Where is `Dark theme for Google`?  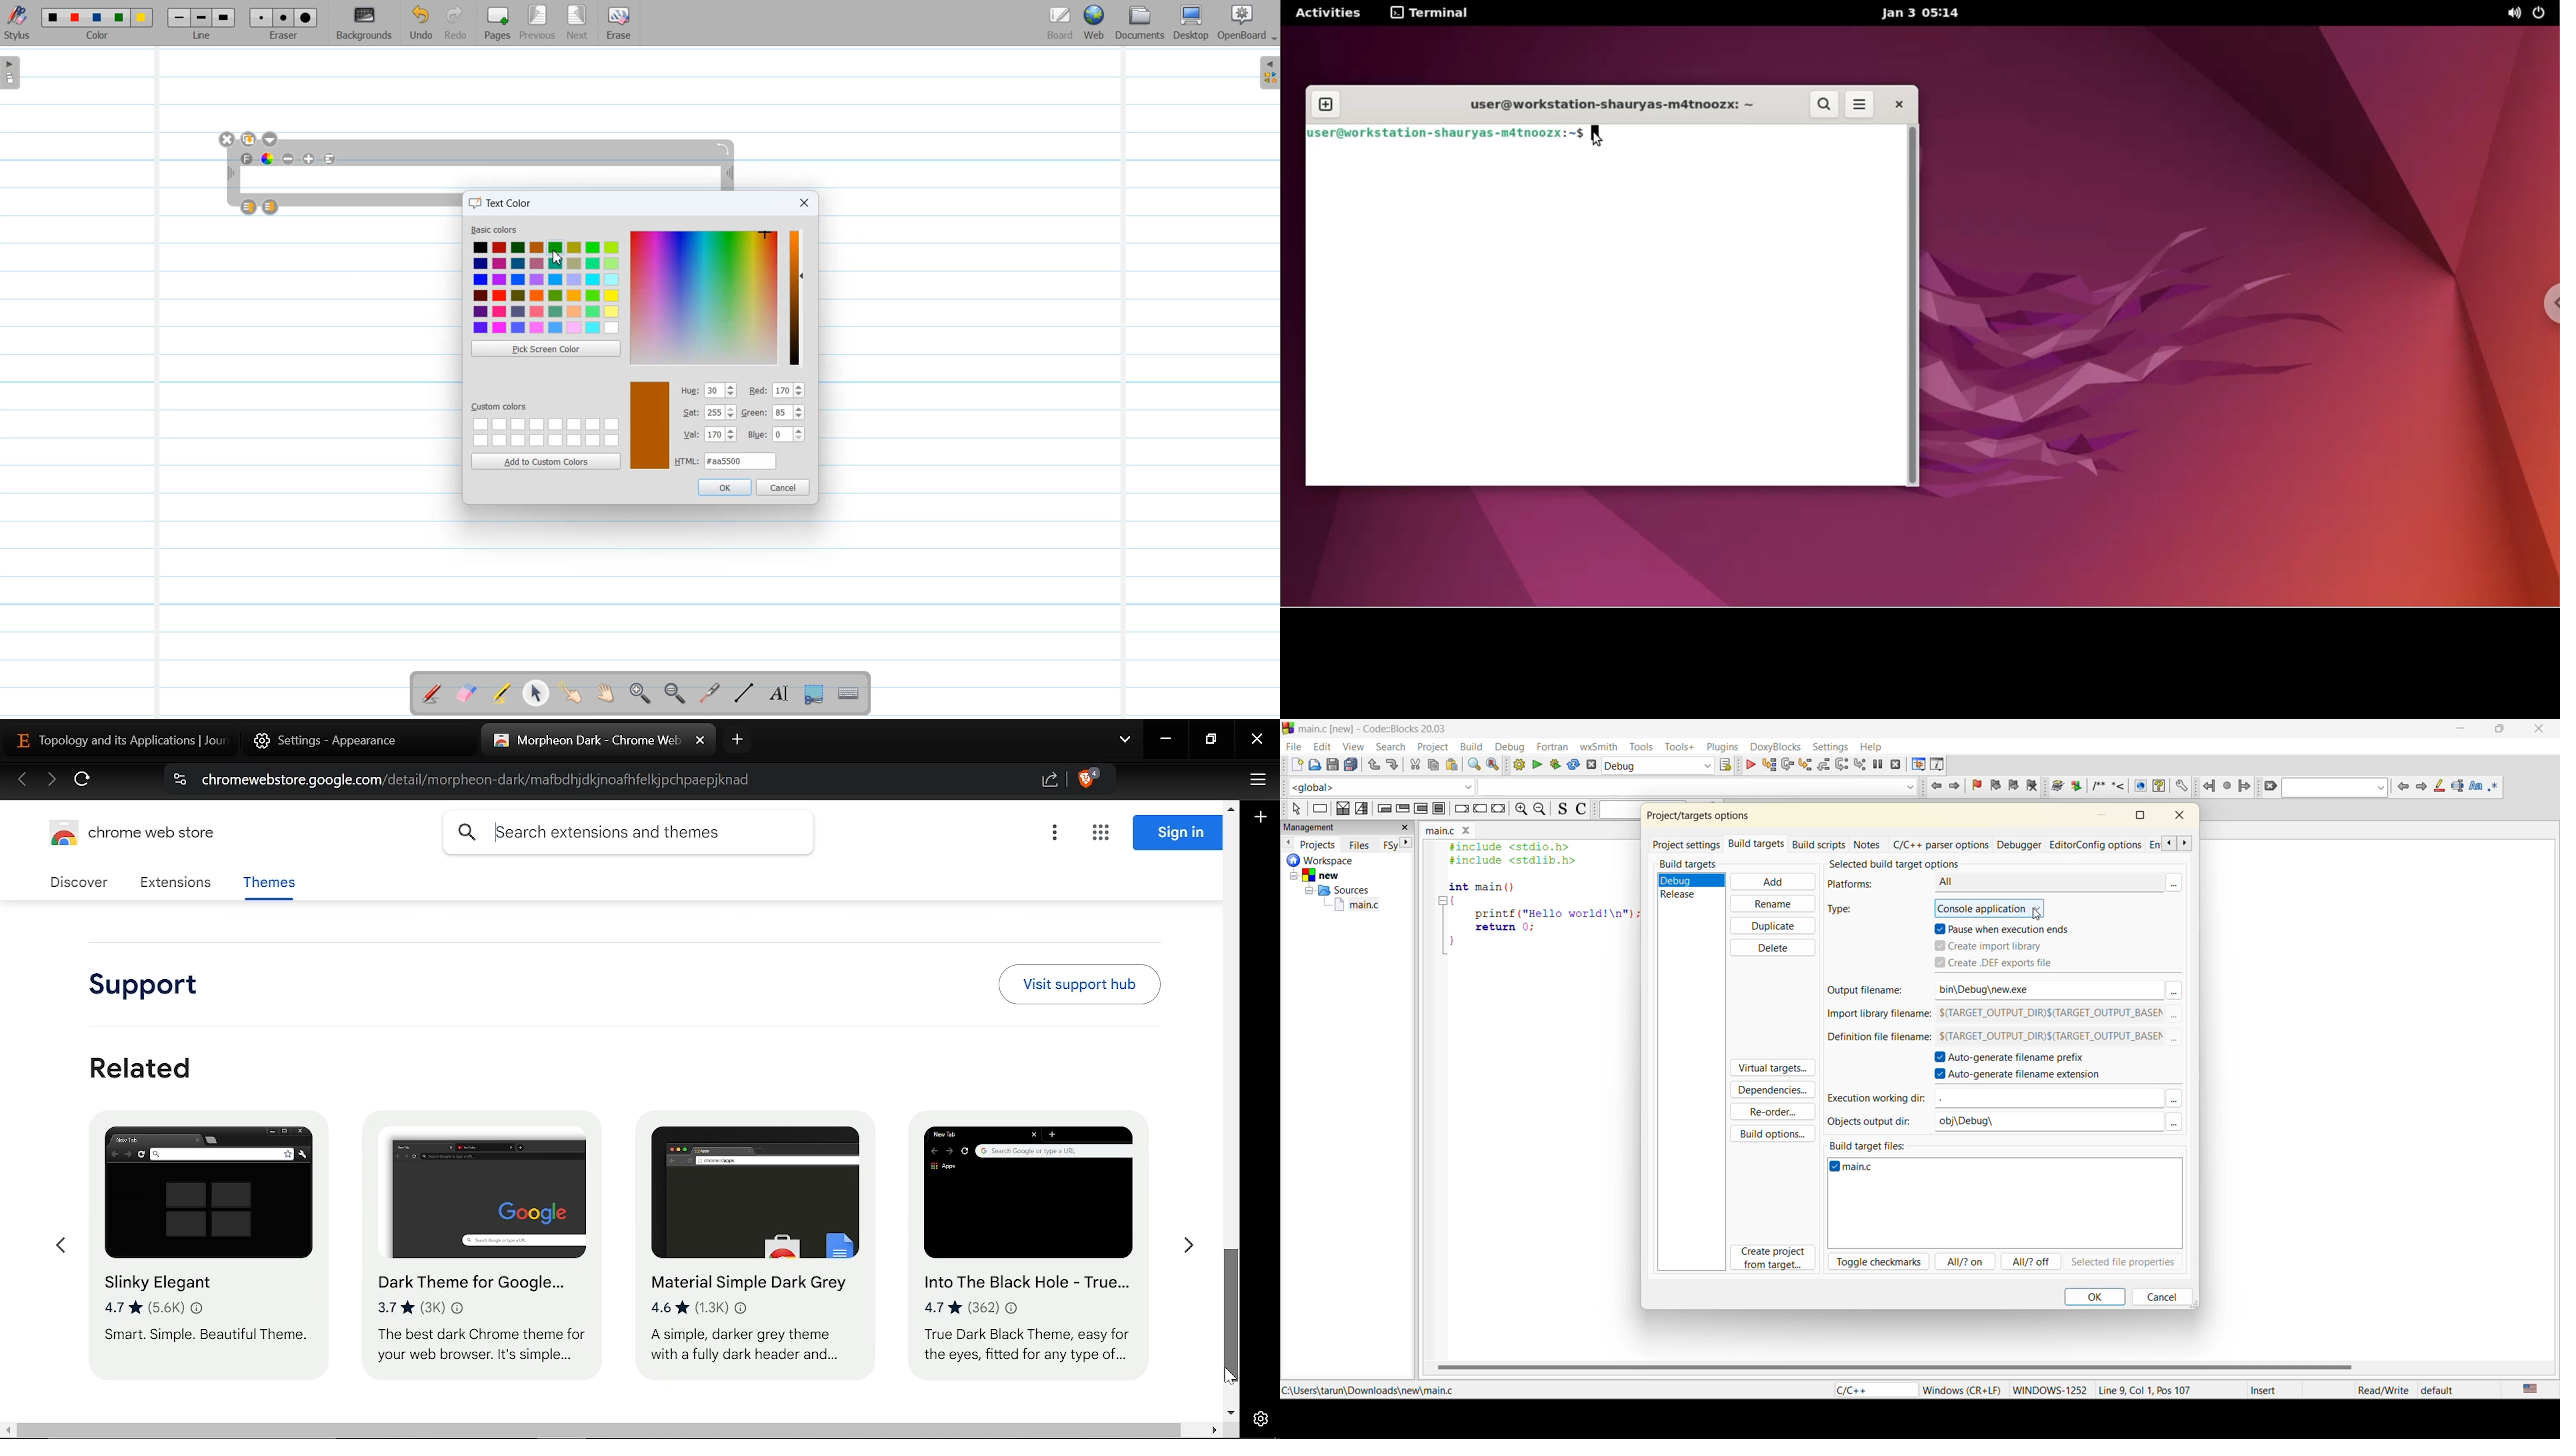
Dark theme for Google is located at coordinates (485, 1253).